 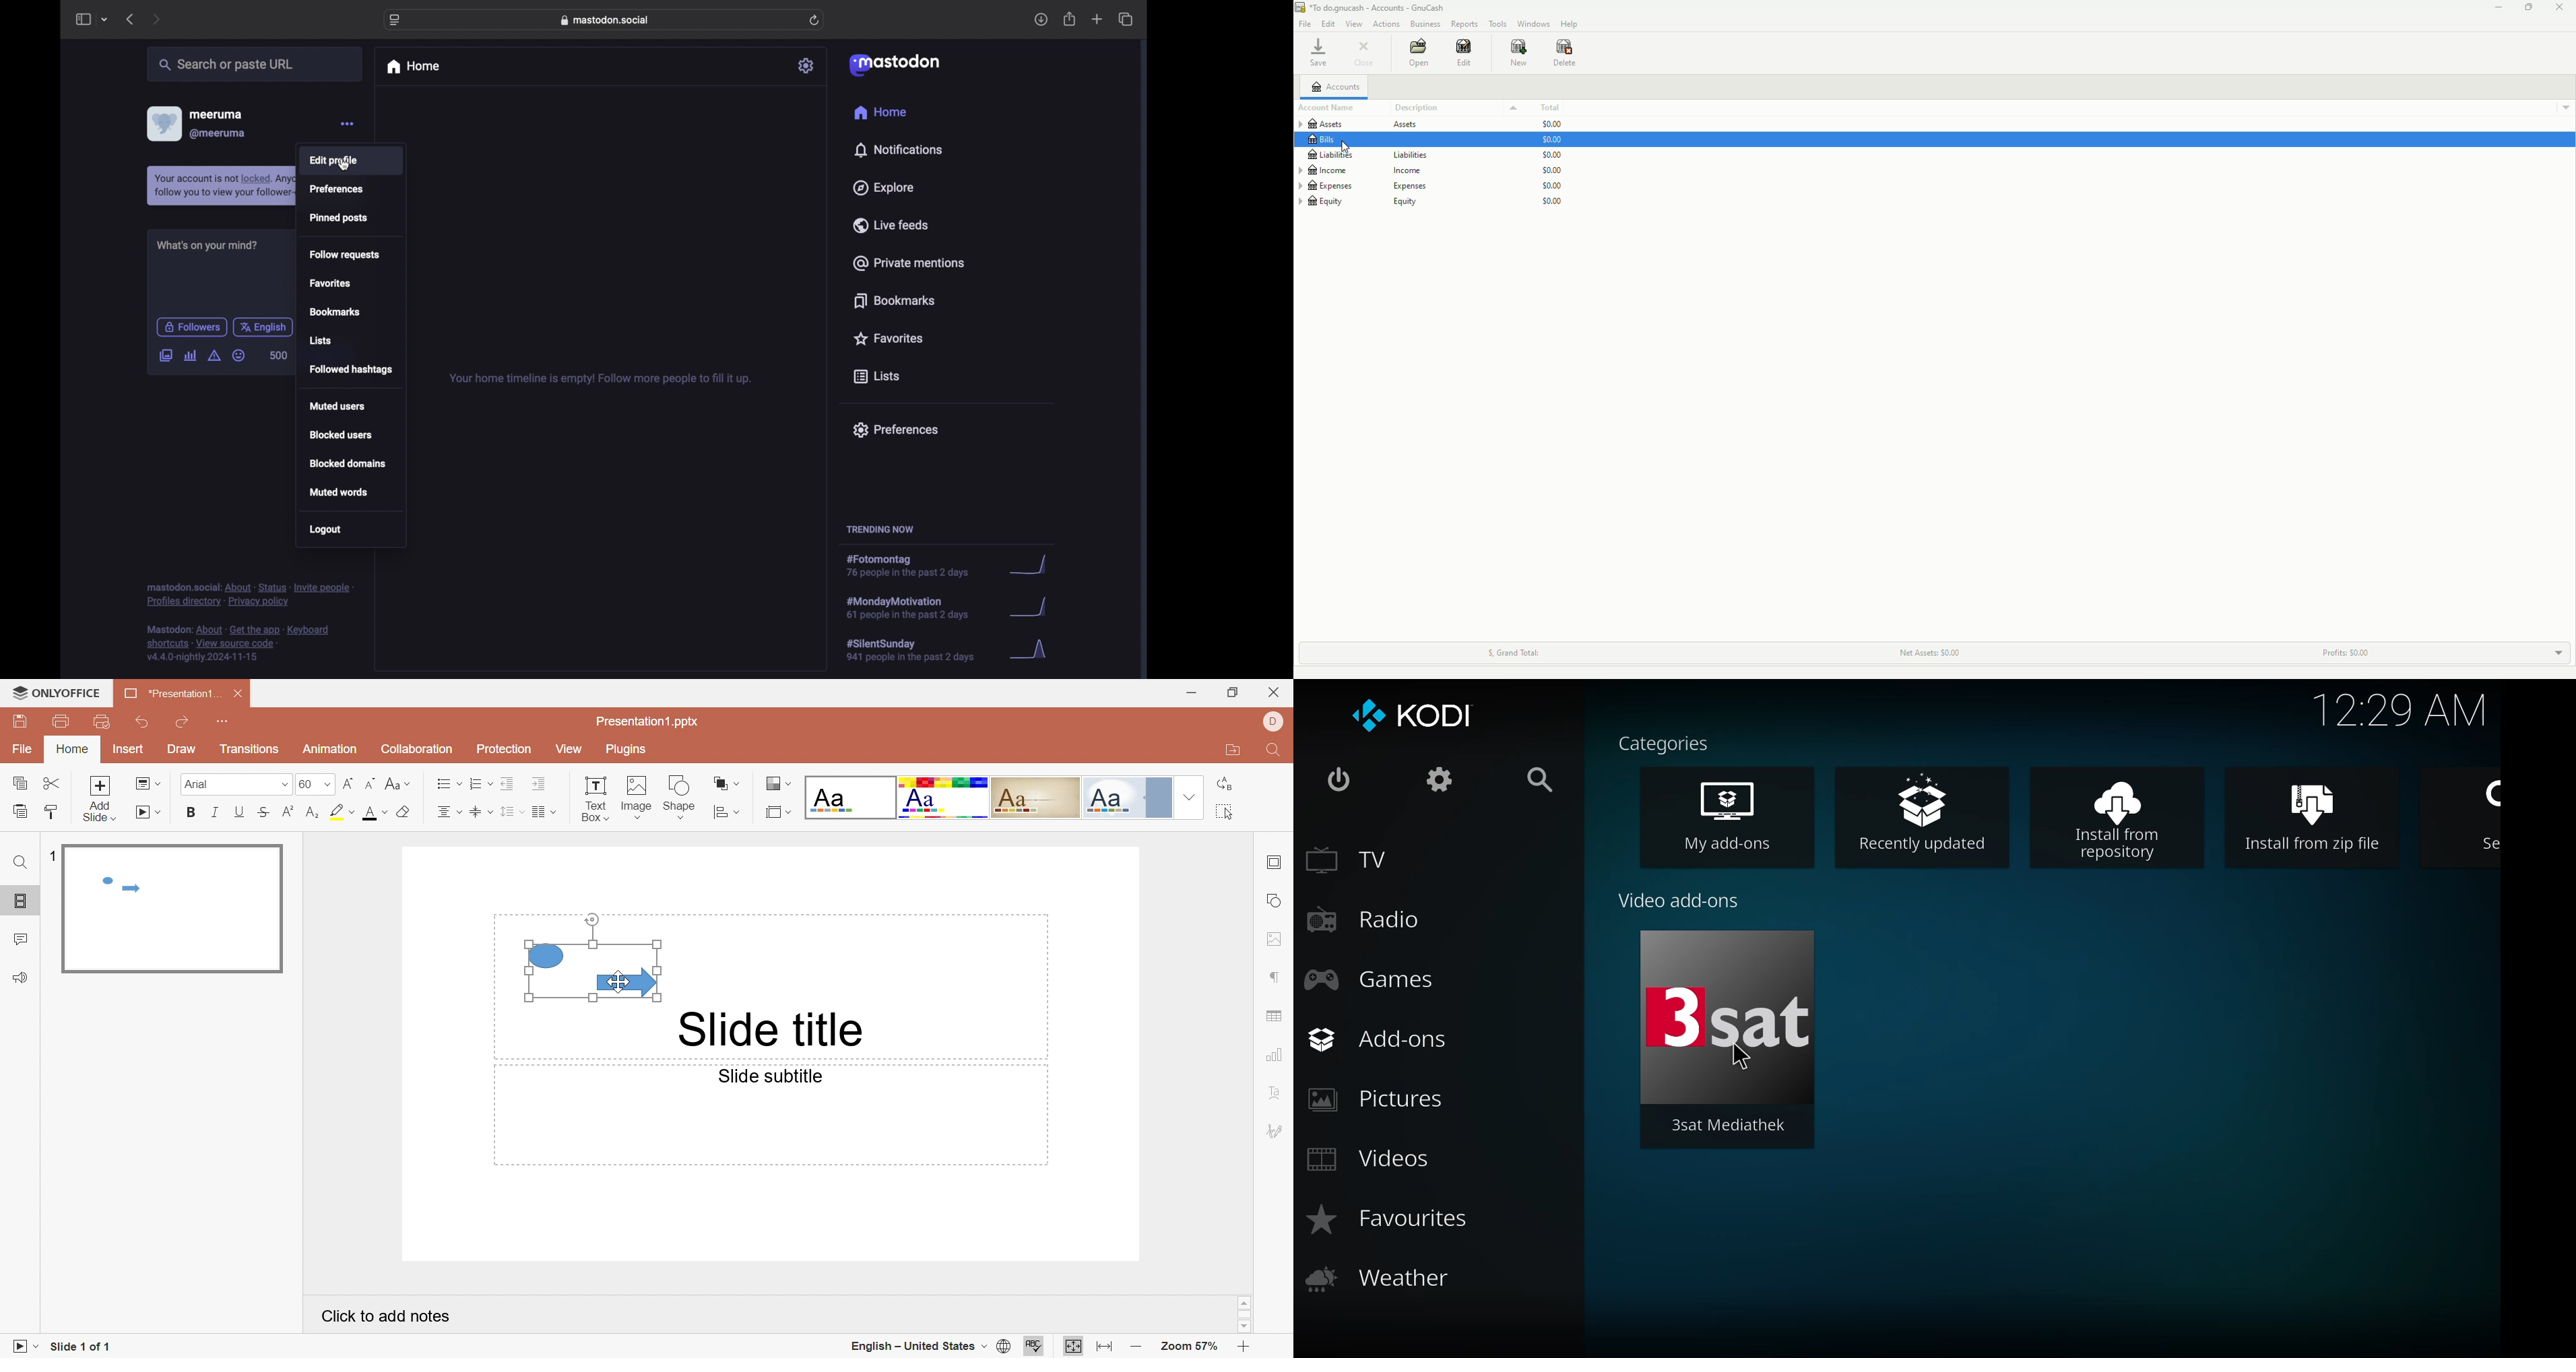 I want to click on power, so click(x=1341, y=781).